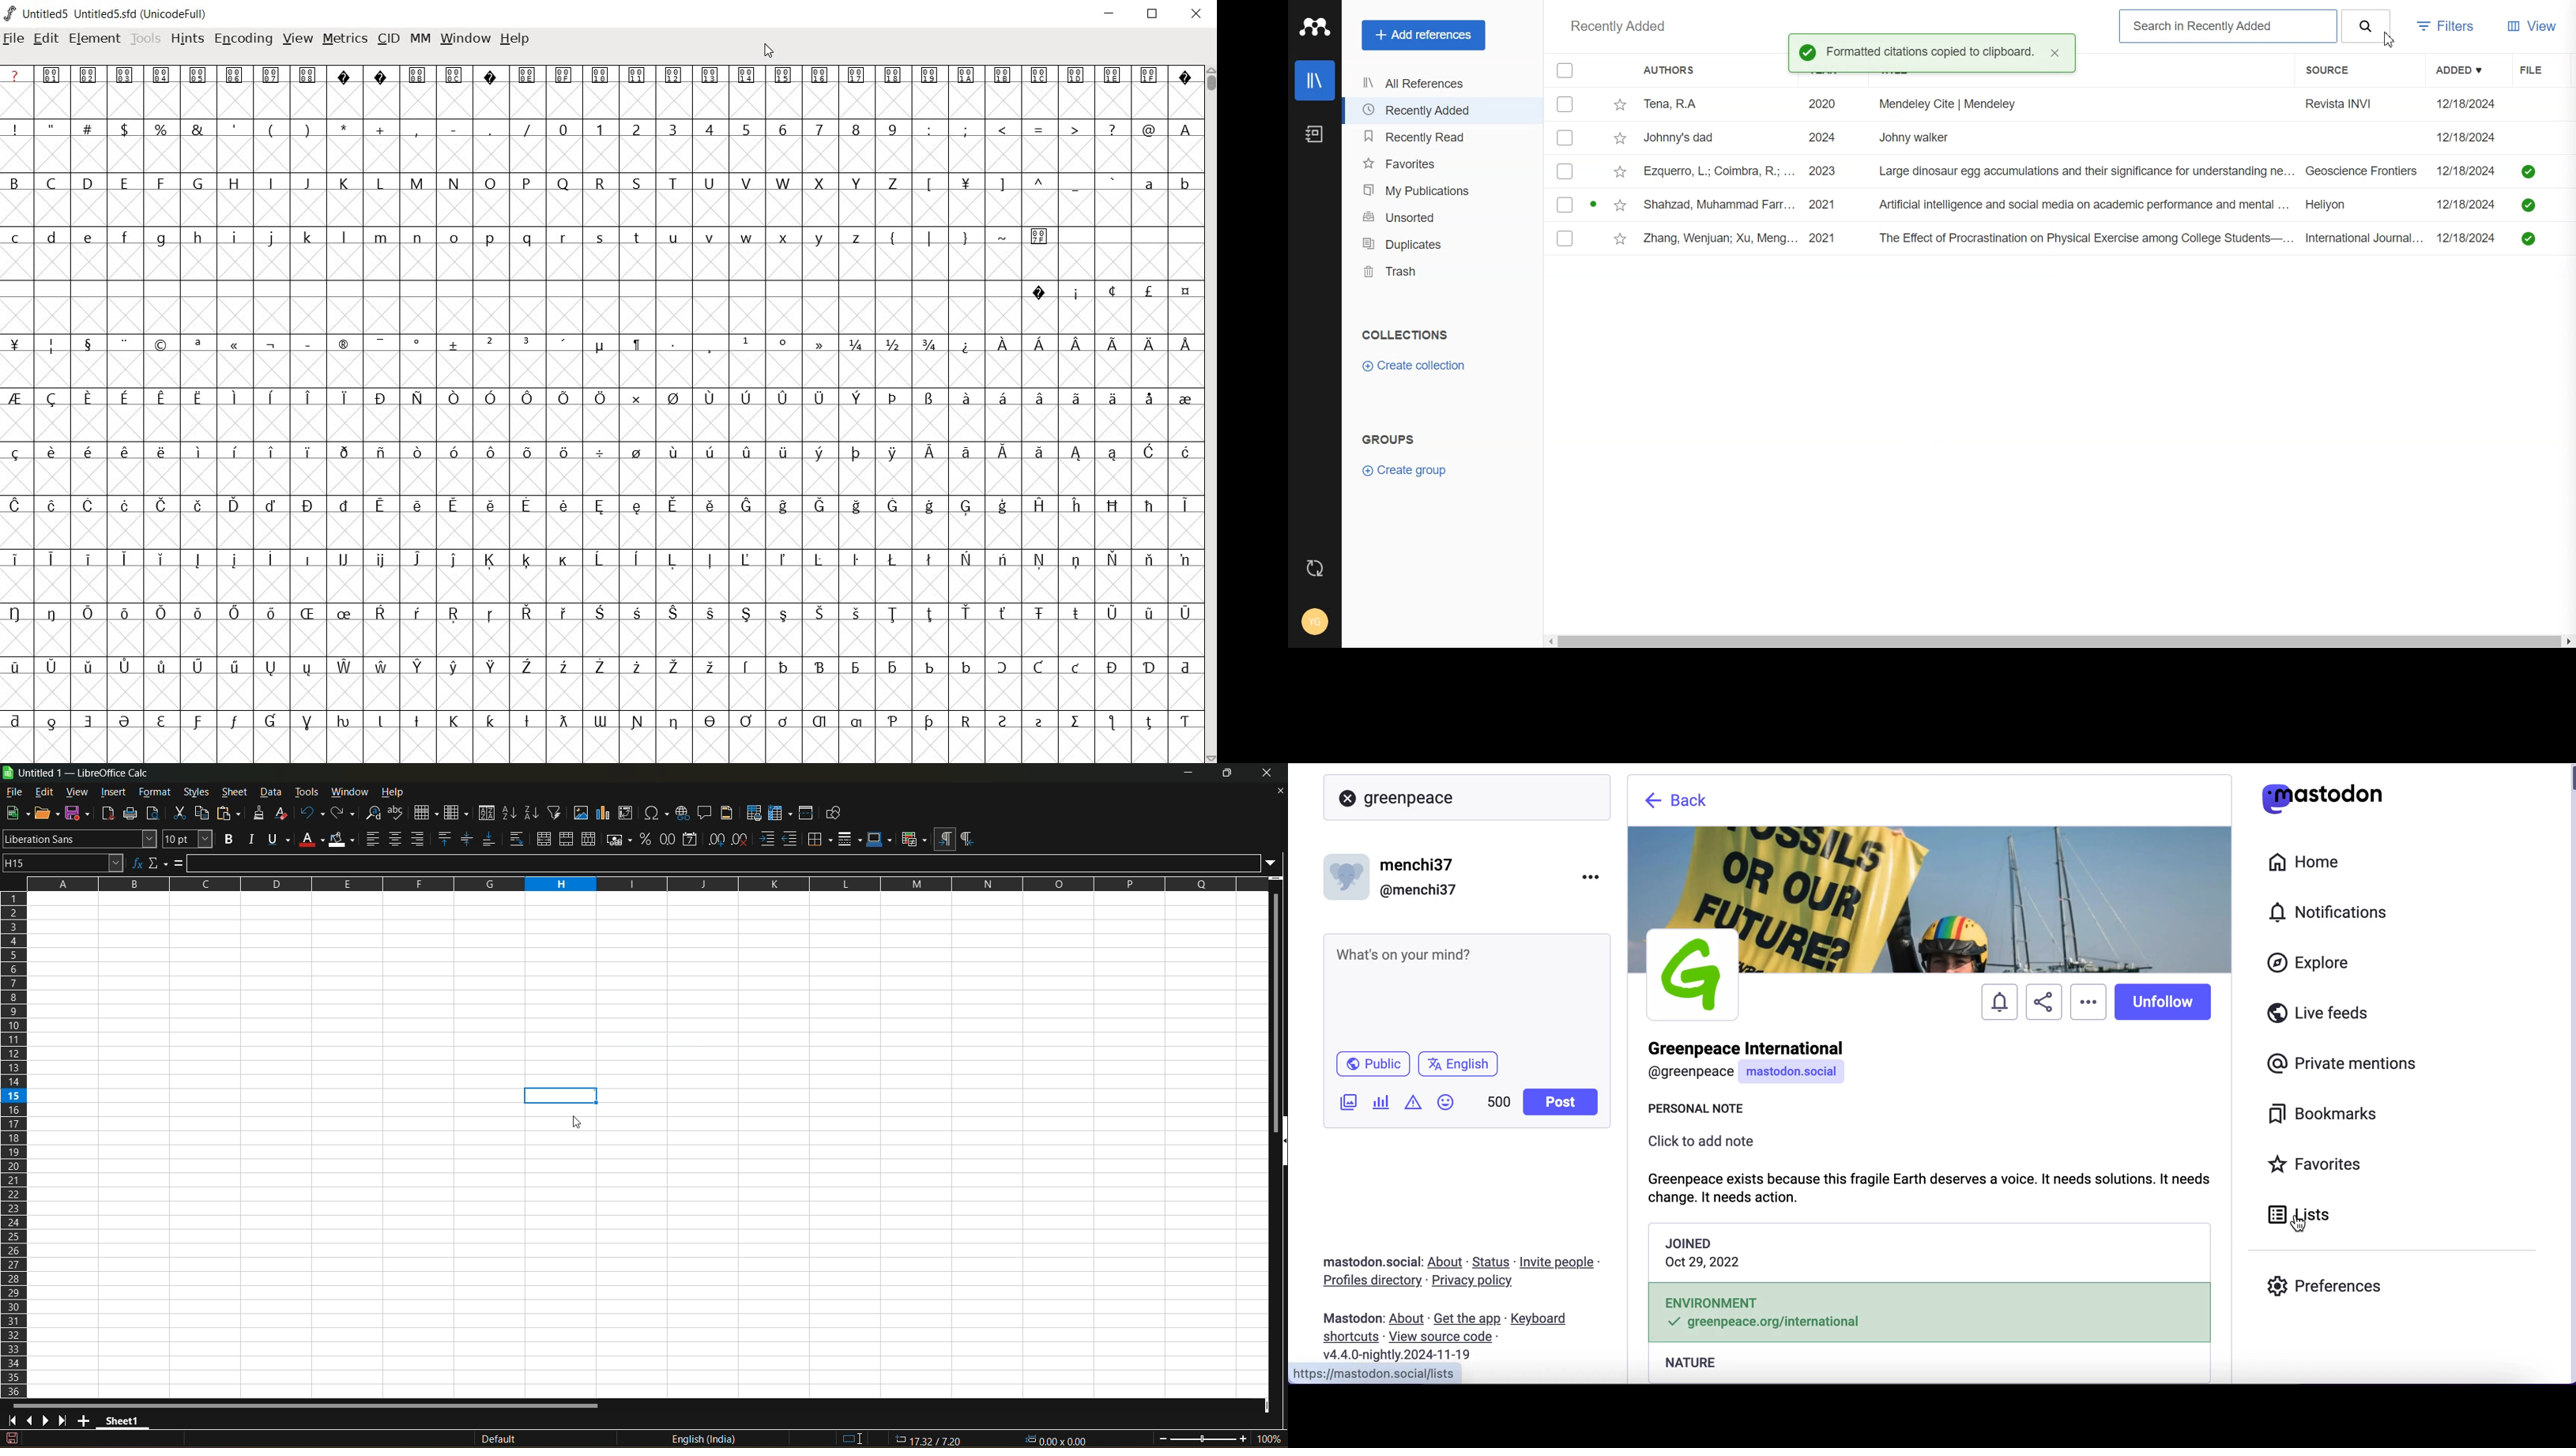 The width and height of the screenshot is (2576, 1456). Describe the element at coordinates (1564, 205) in the screenshot. I see `Checkbox` at that location.